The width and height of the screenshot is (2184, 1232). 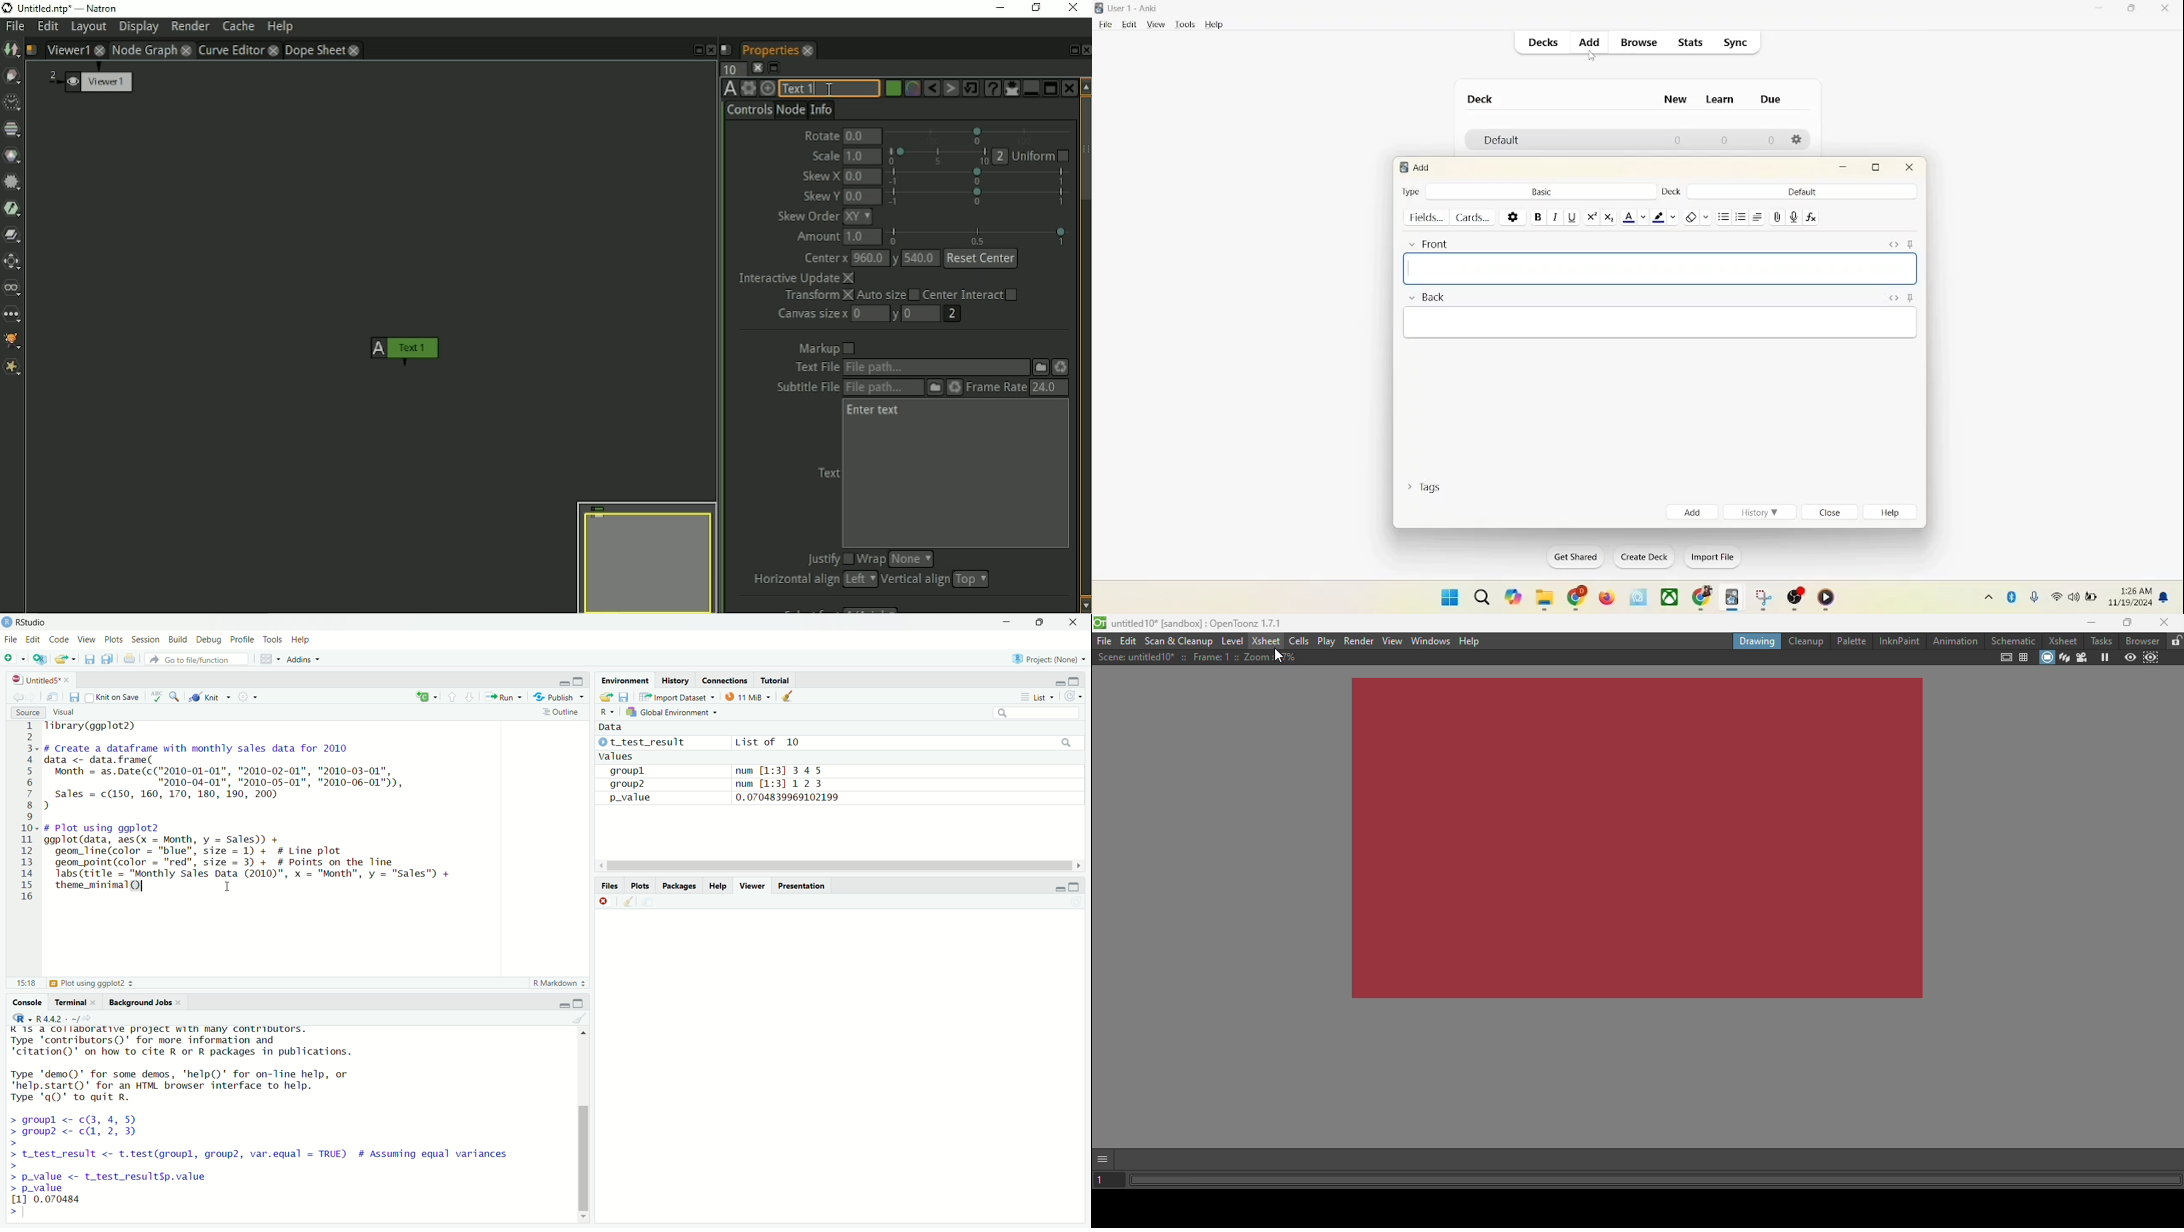 I want to click on cursor, so click(x=146, y=886).